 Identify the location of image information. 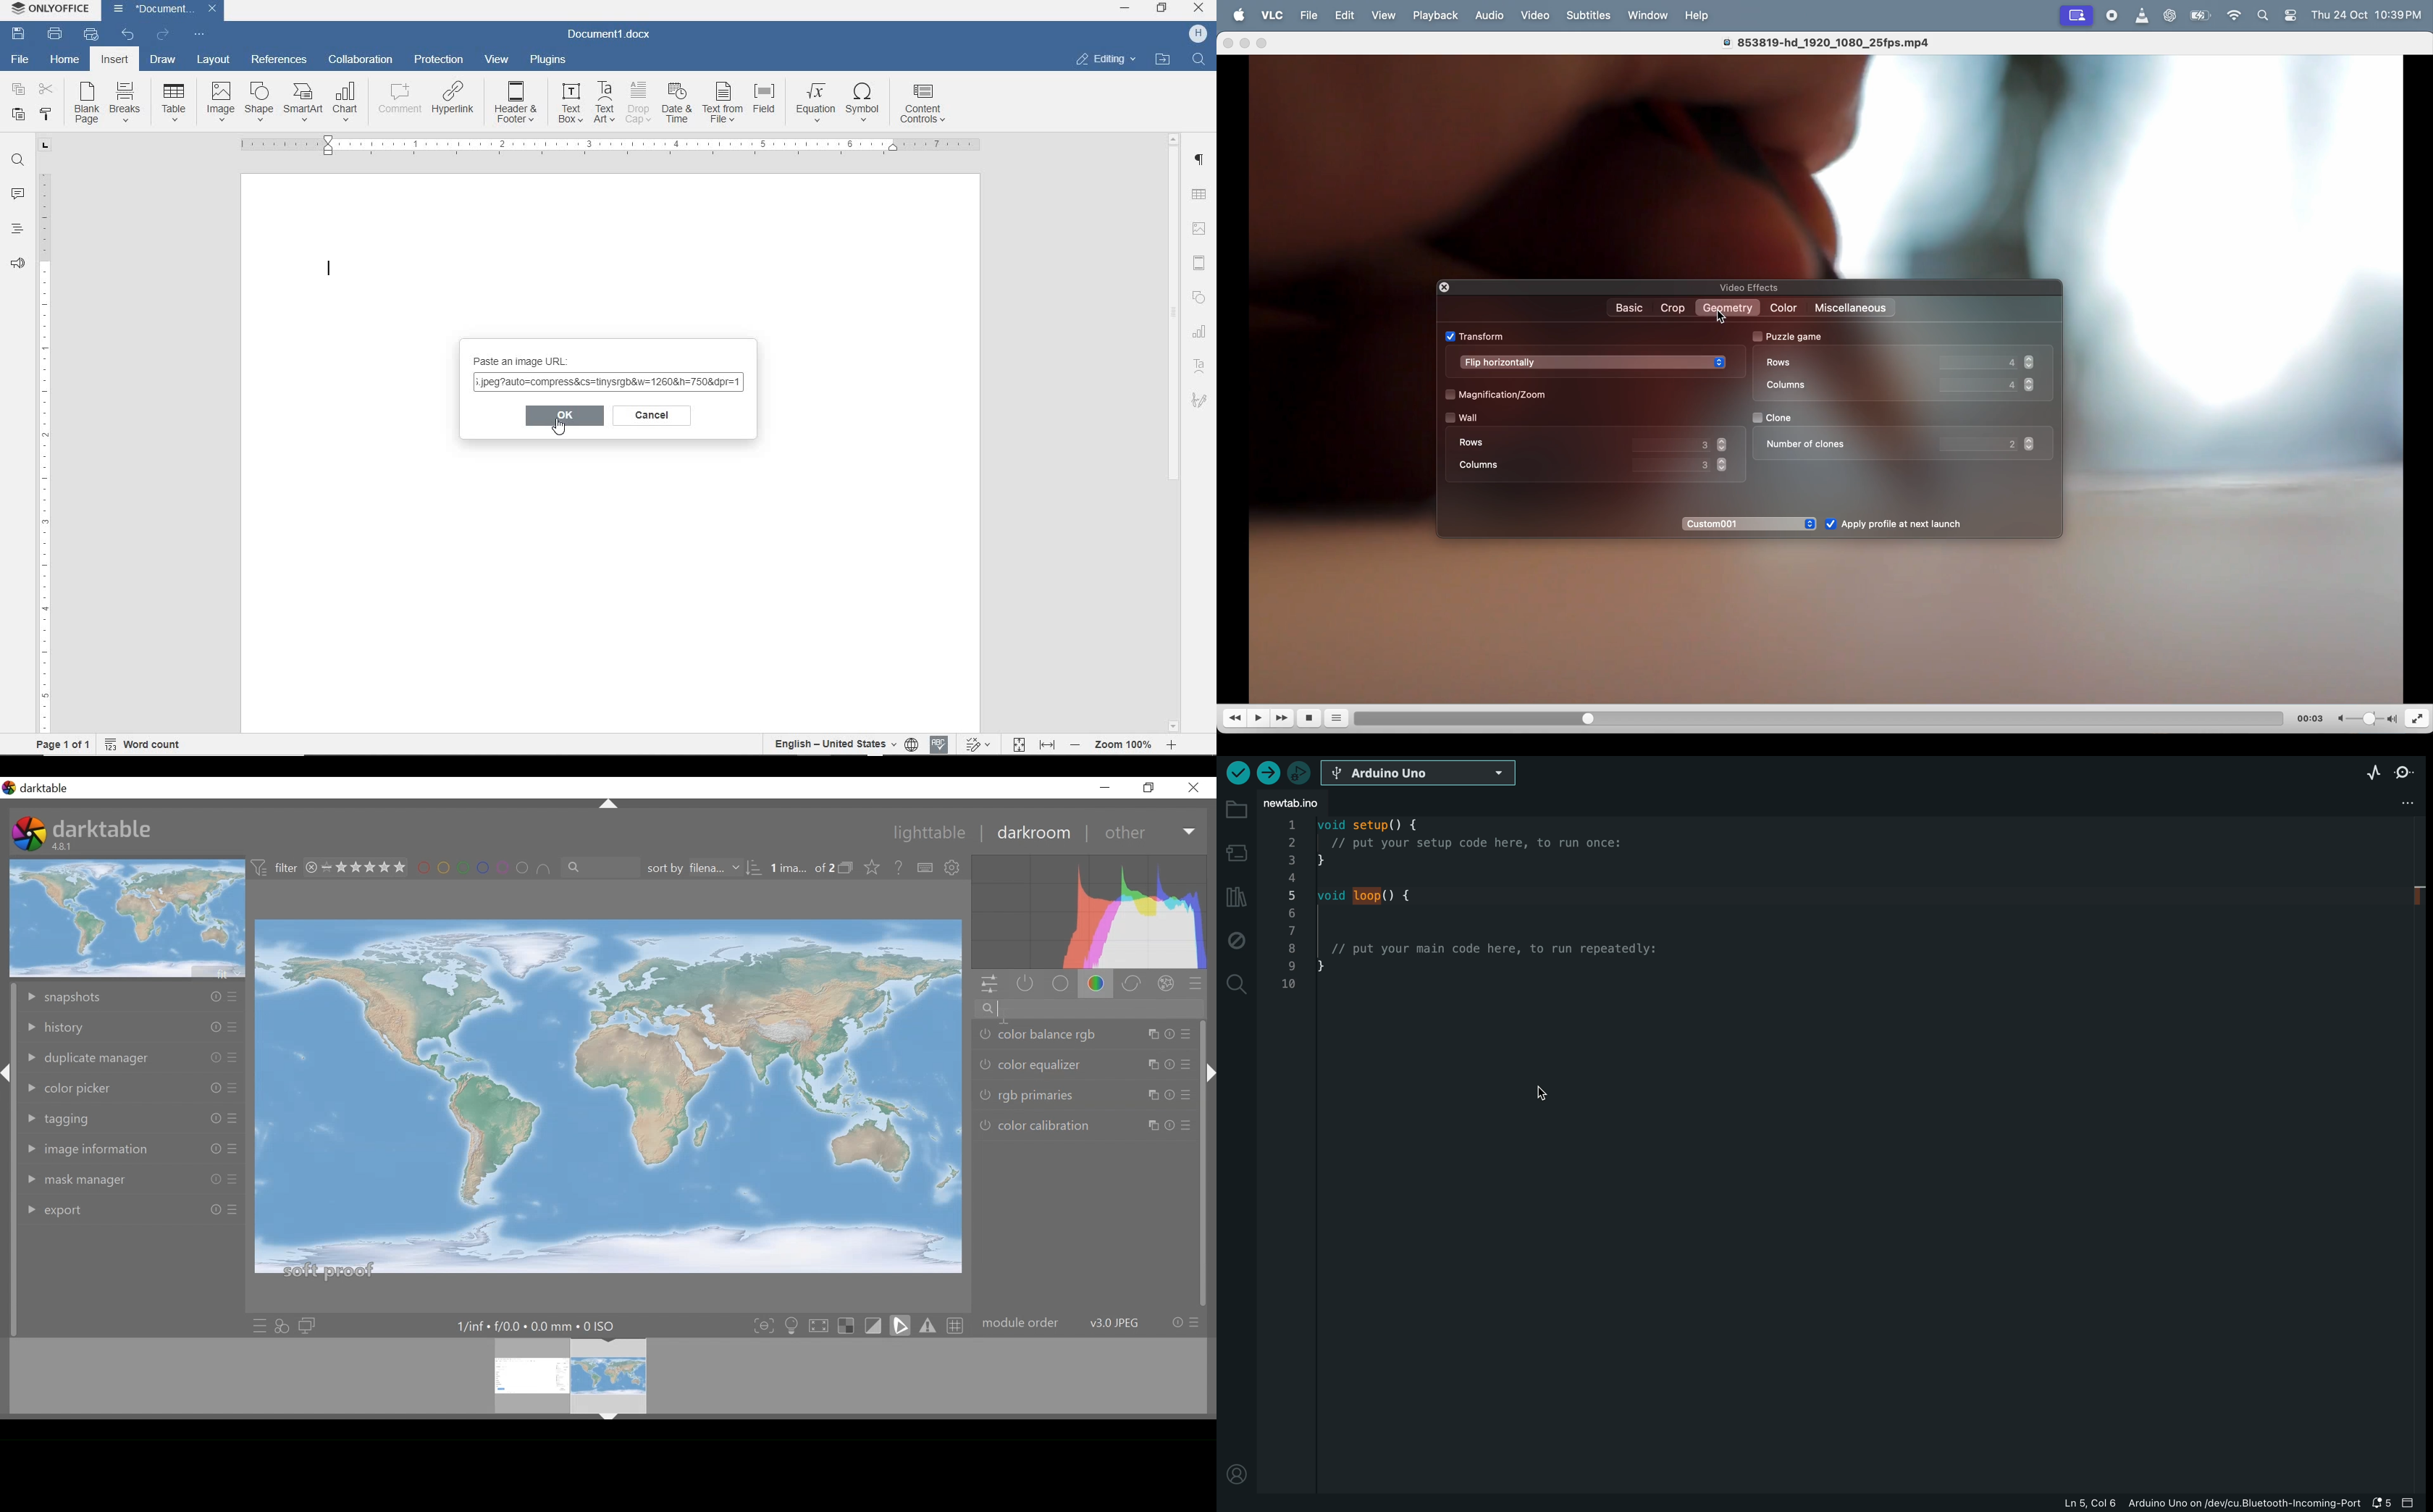
(90, 1148).